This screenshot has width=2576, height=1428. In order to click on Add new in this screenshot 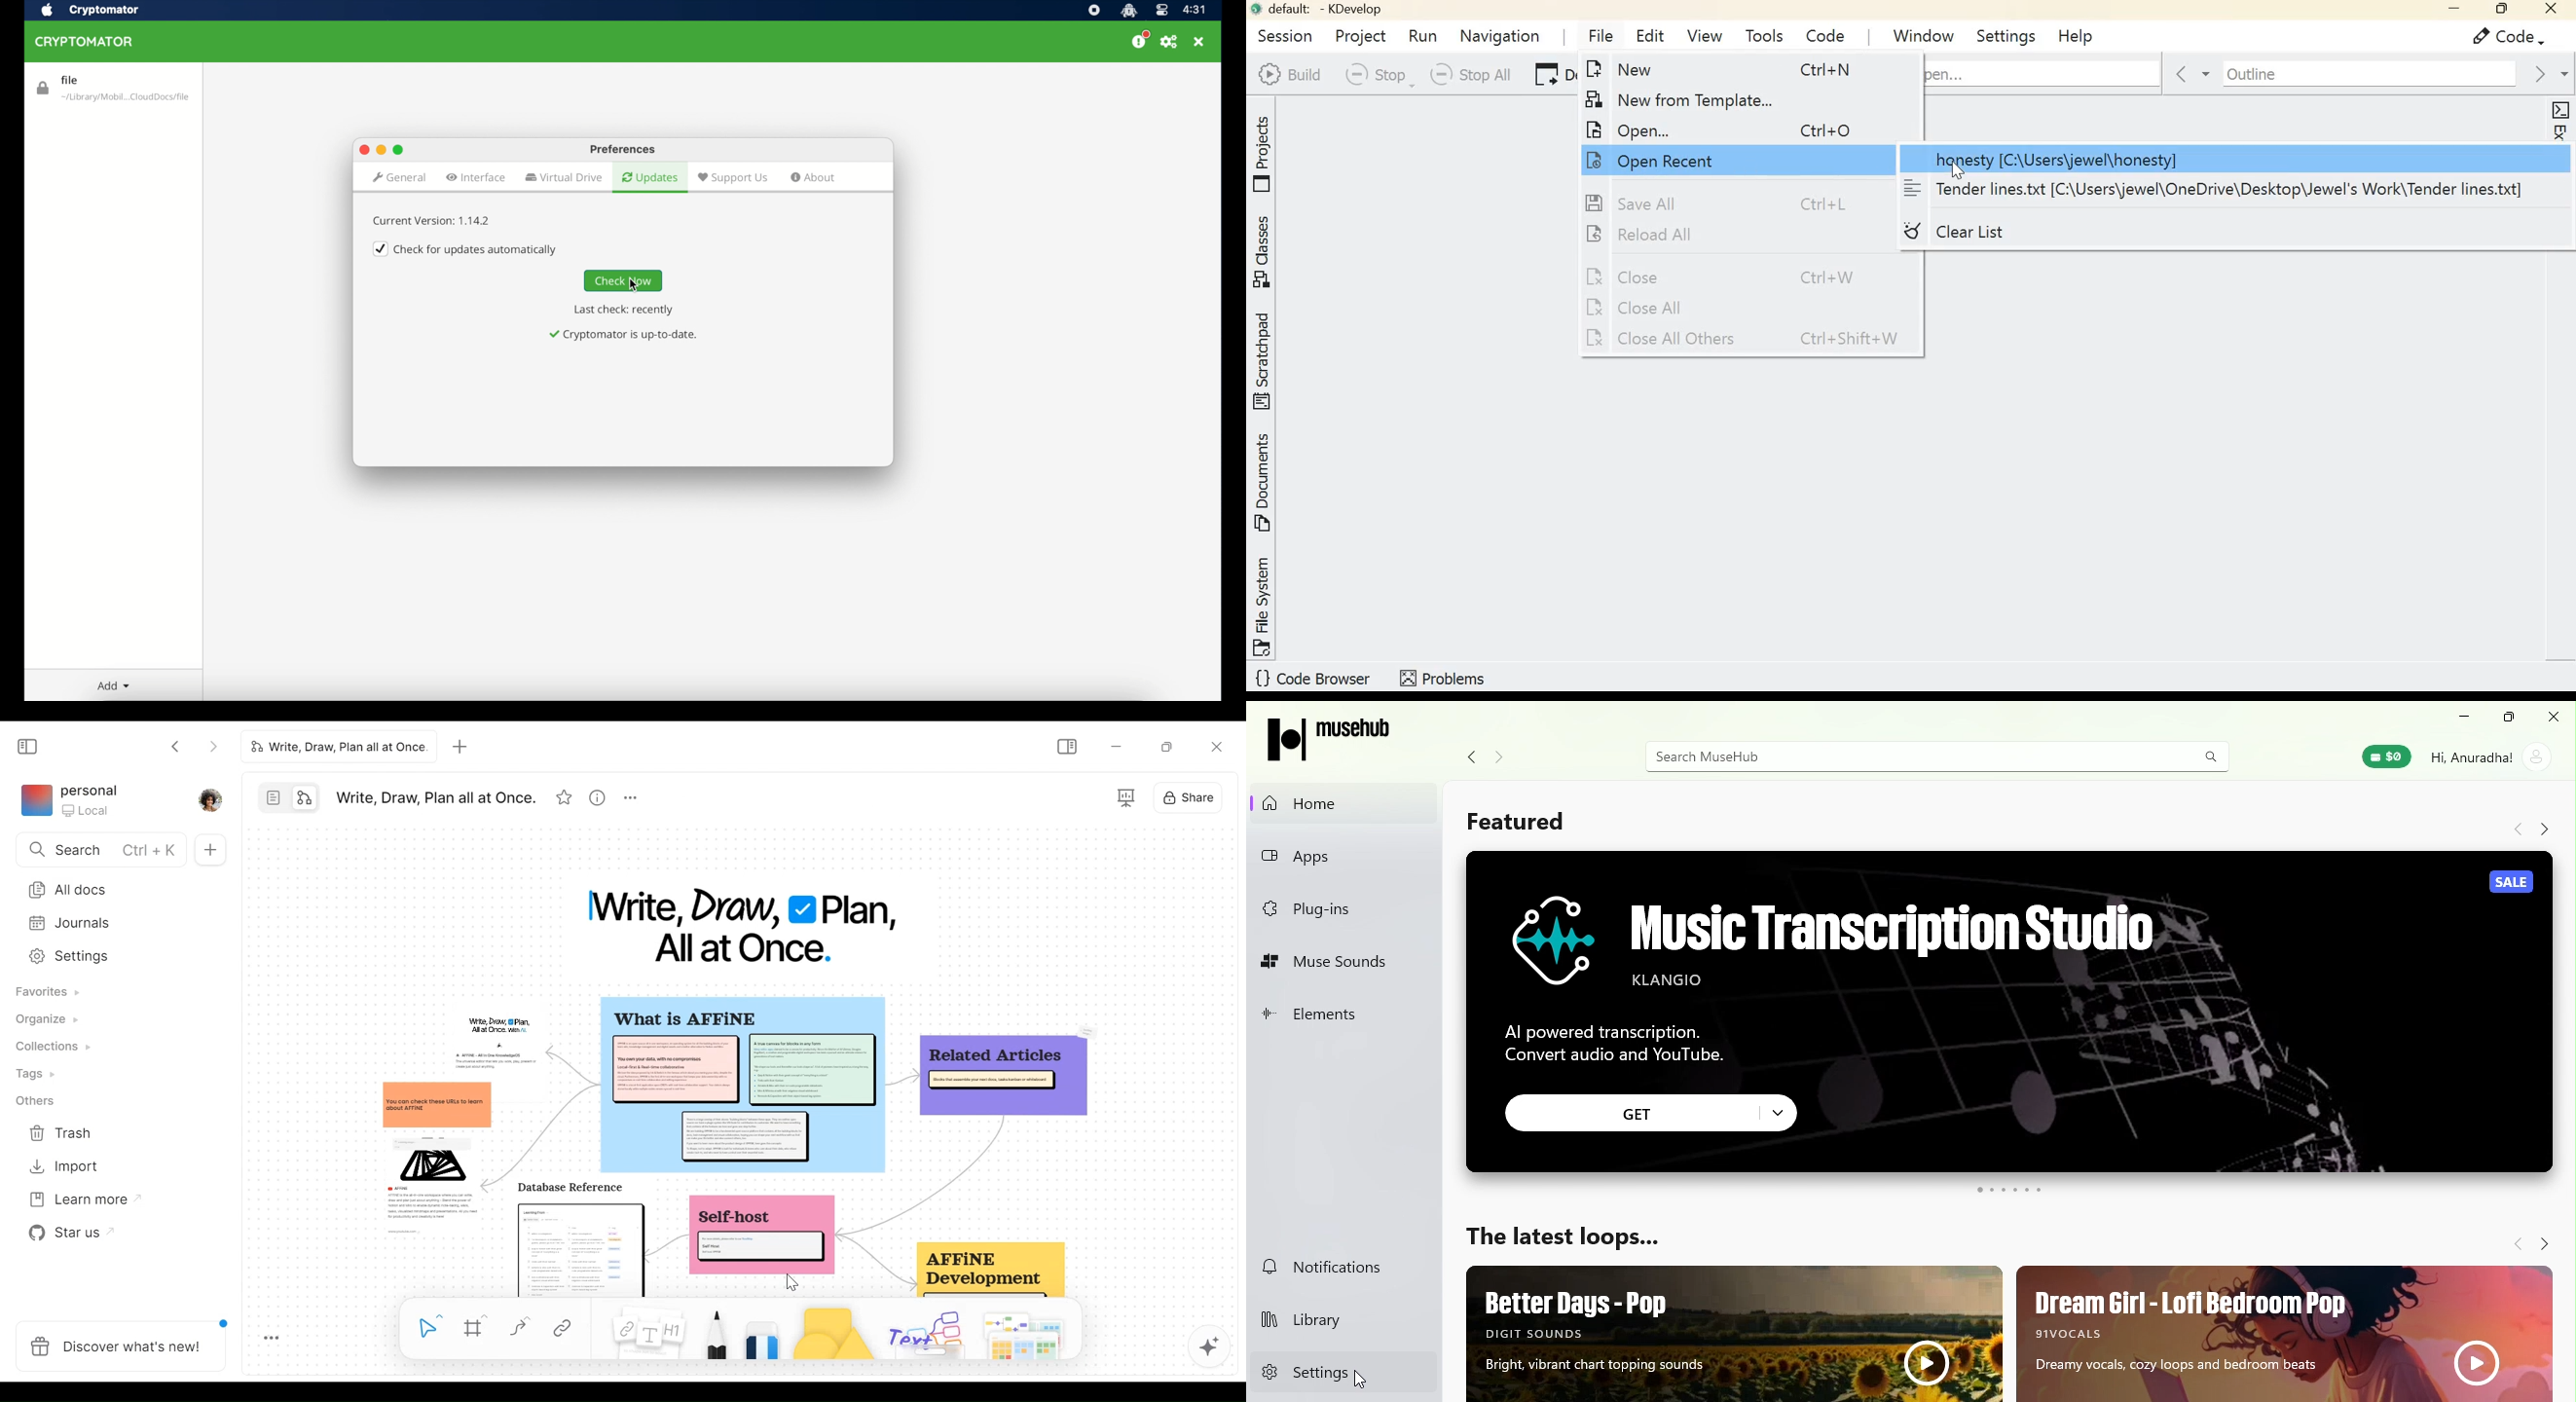, I will do `click(210, 851)`.